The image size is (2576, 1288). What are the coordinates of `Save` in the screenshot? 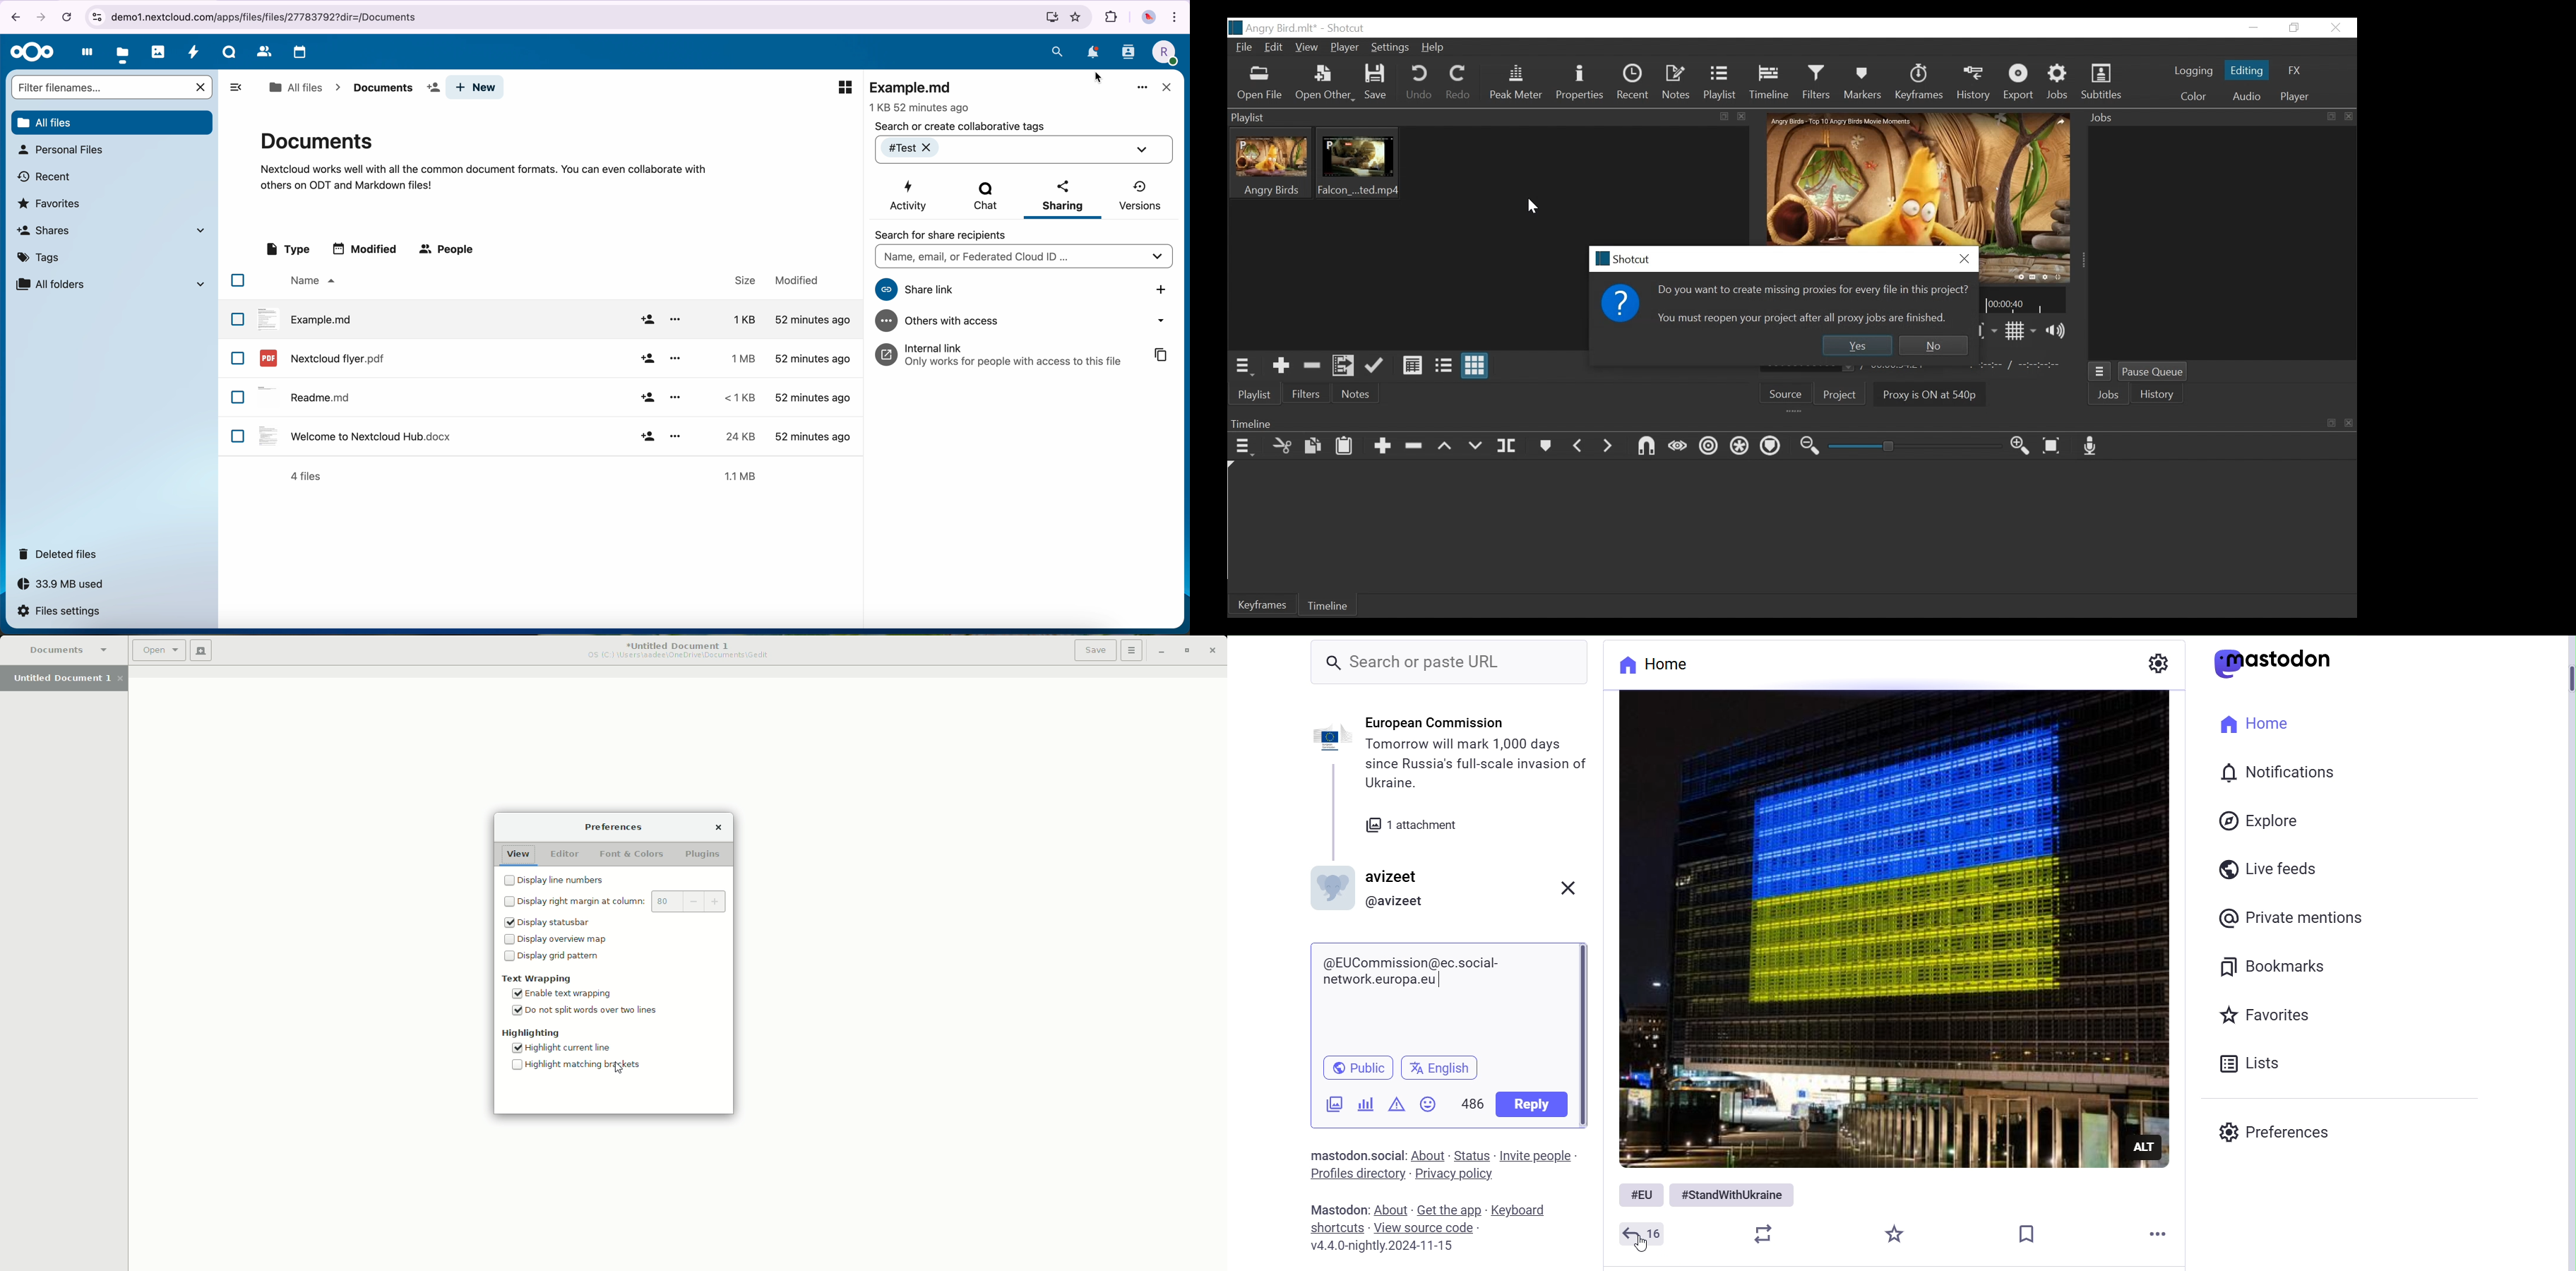 It's located at (1377, 84).